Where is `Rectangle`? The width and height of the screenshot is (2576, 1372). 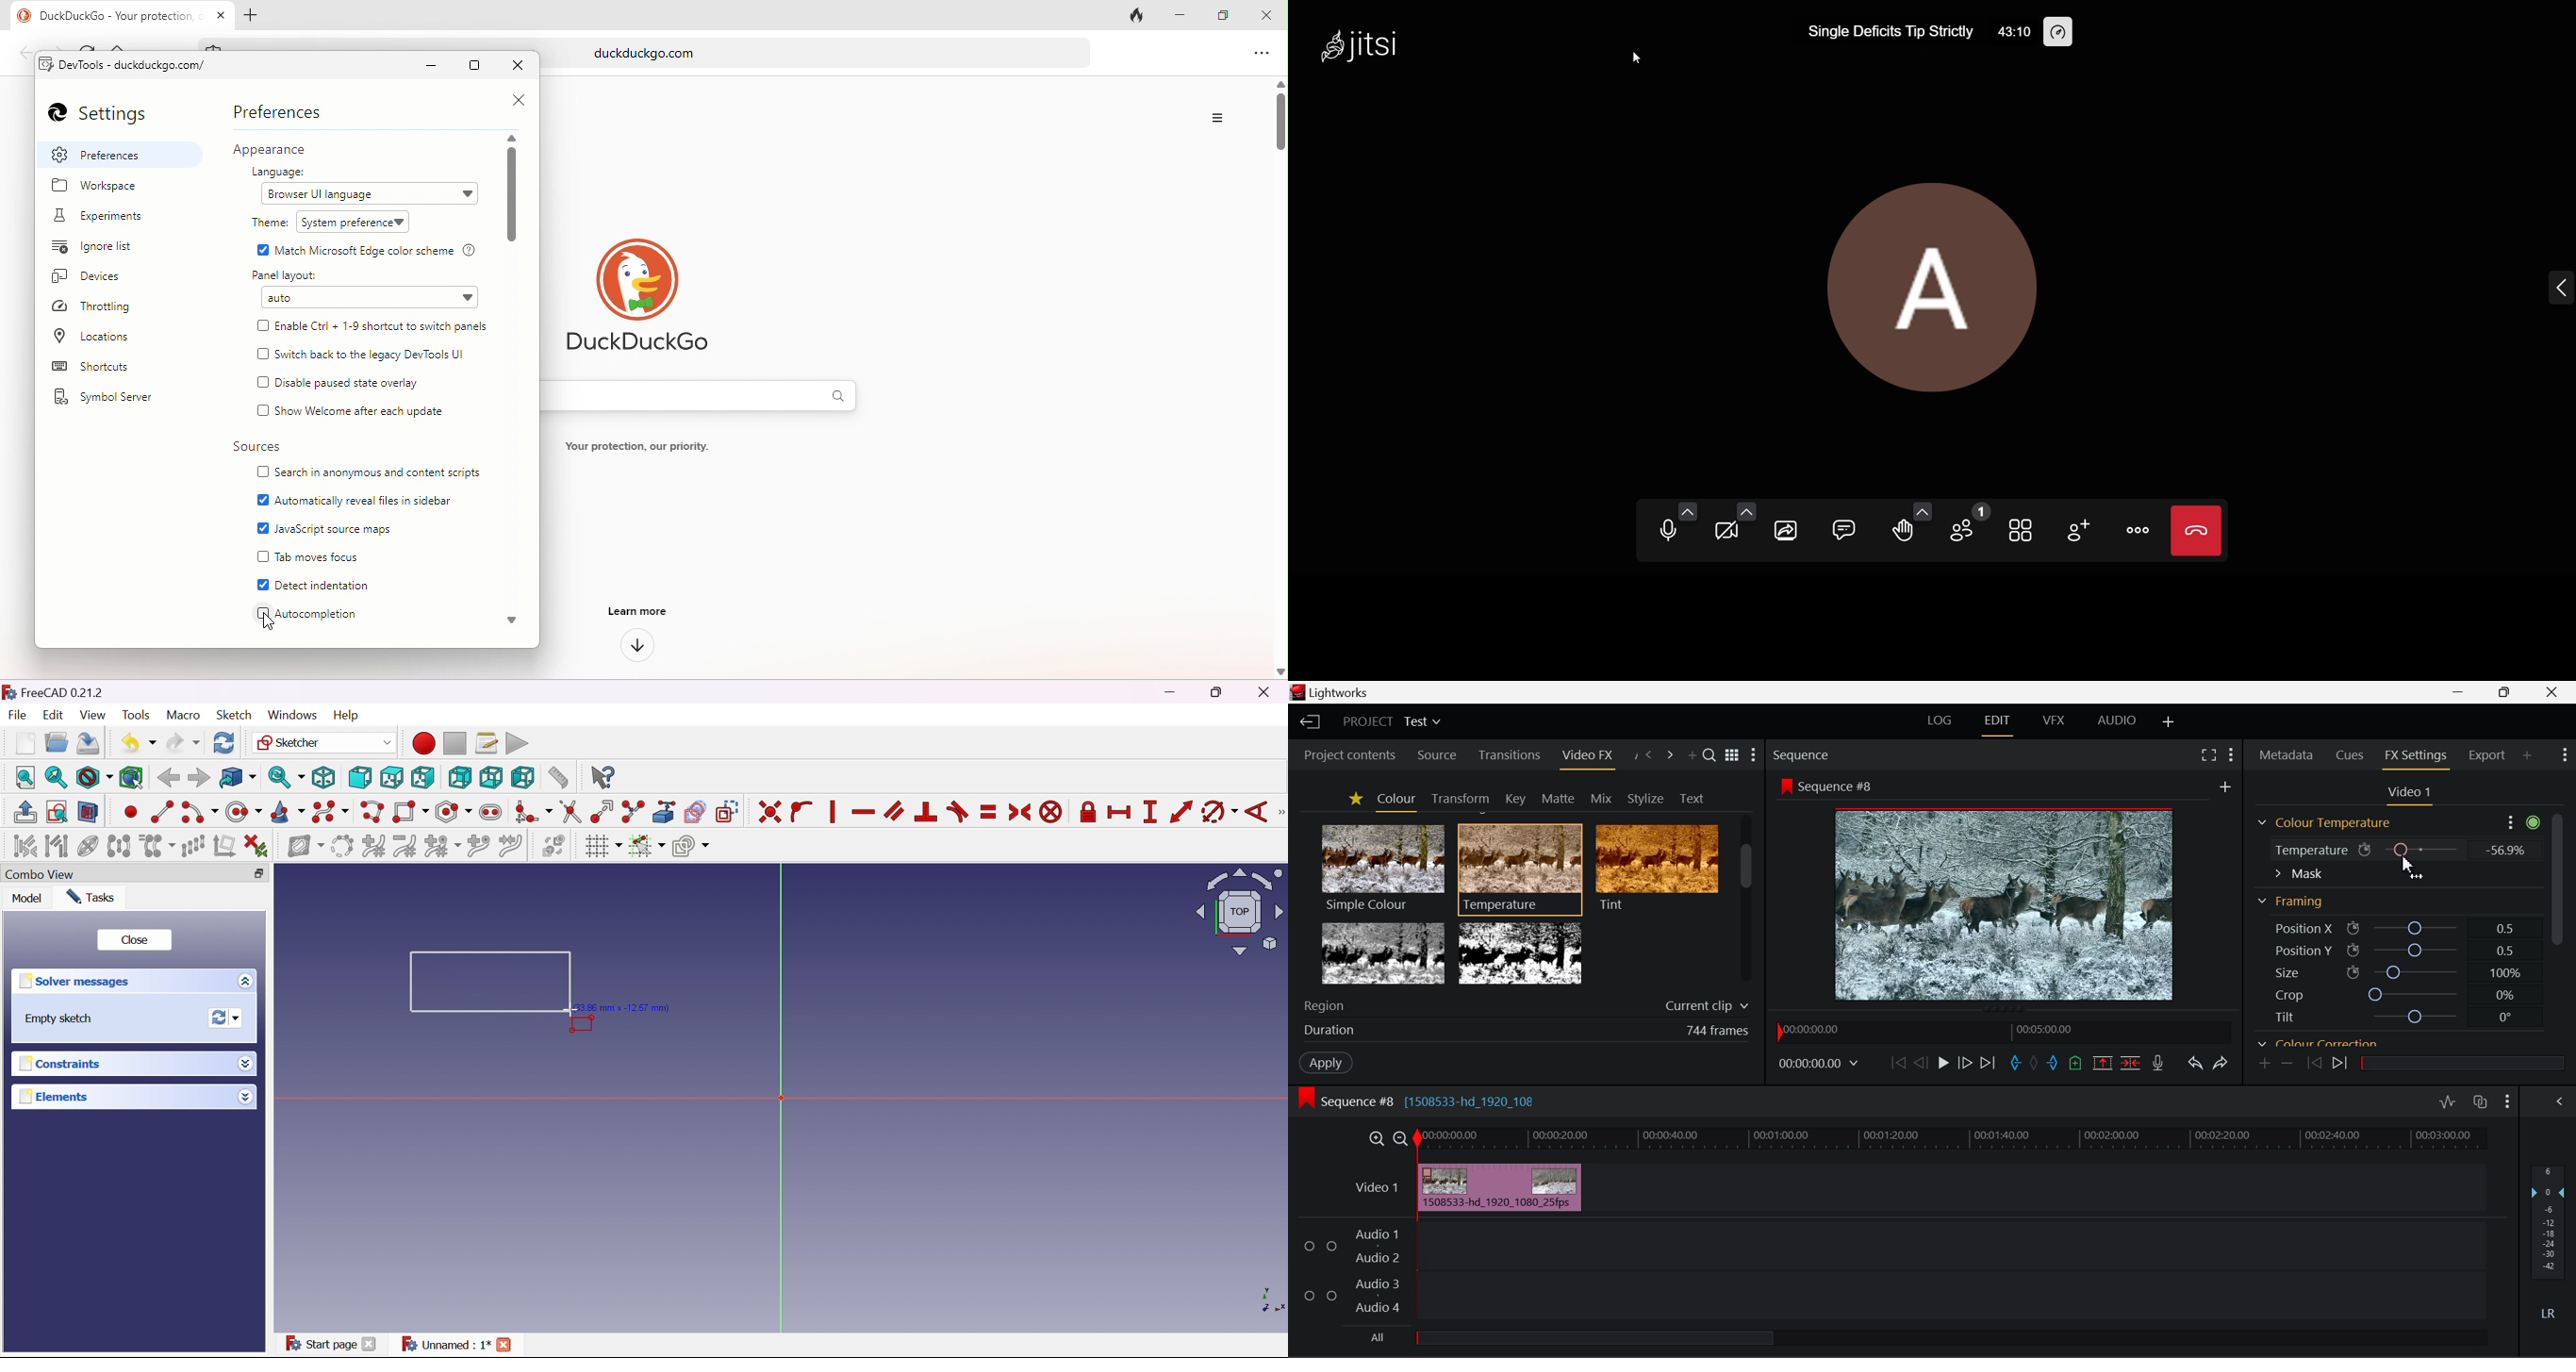 Rectangle is located at coordinates (480, 982).